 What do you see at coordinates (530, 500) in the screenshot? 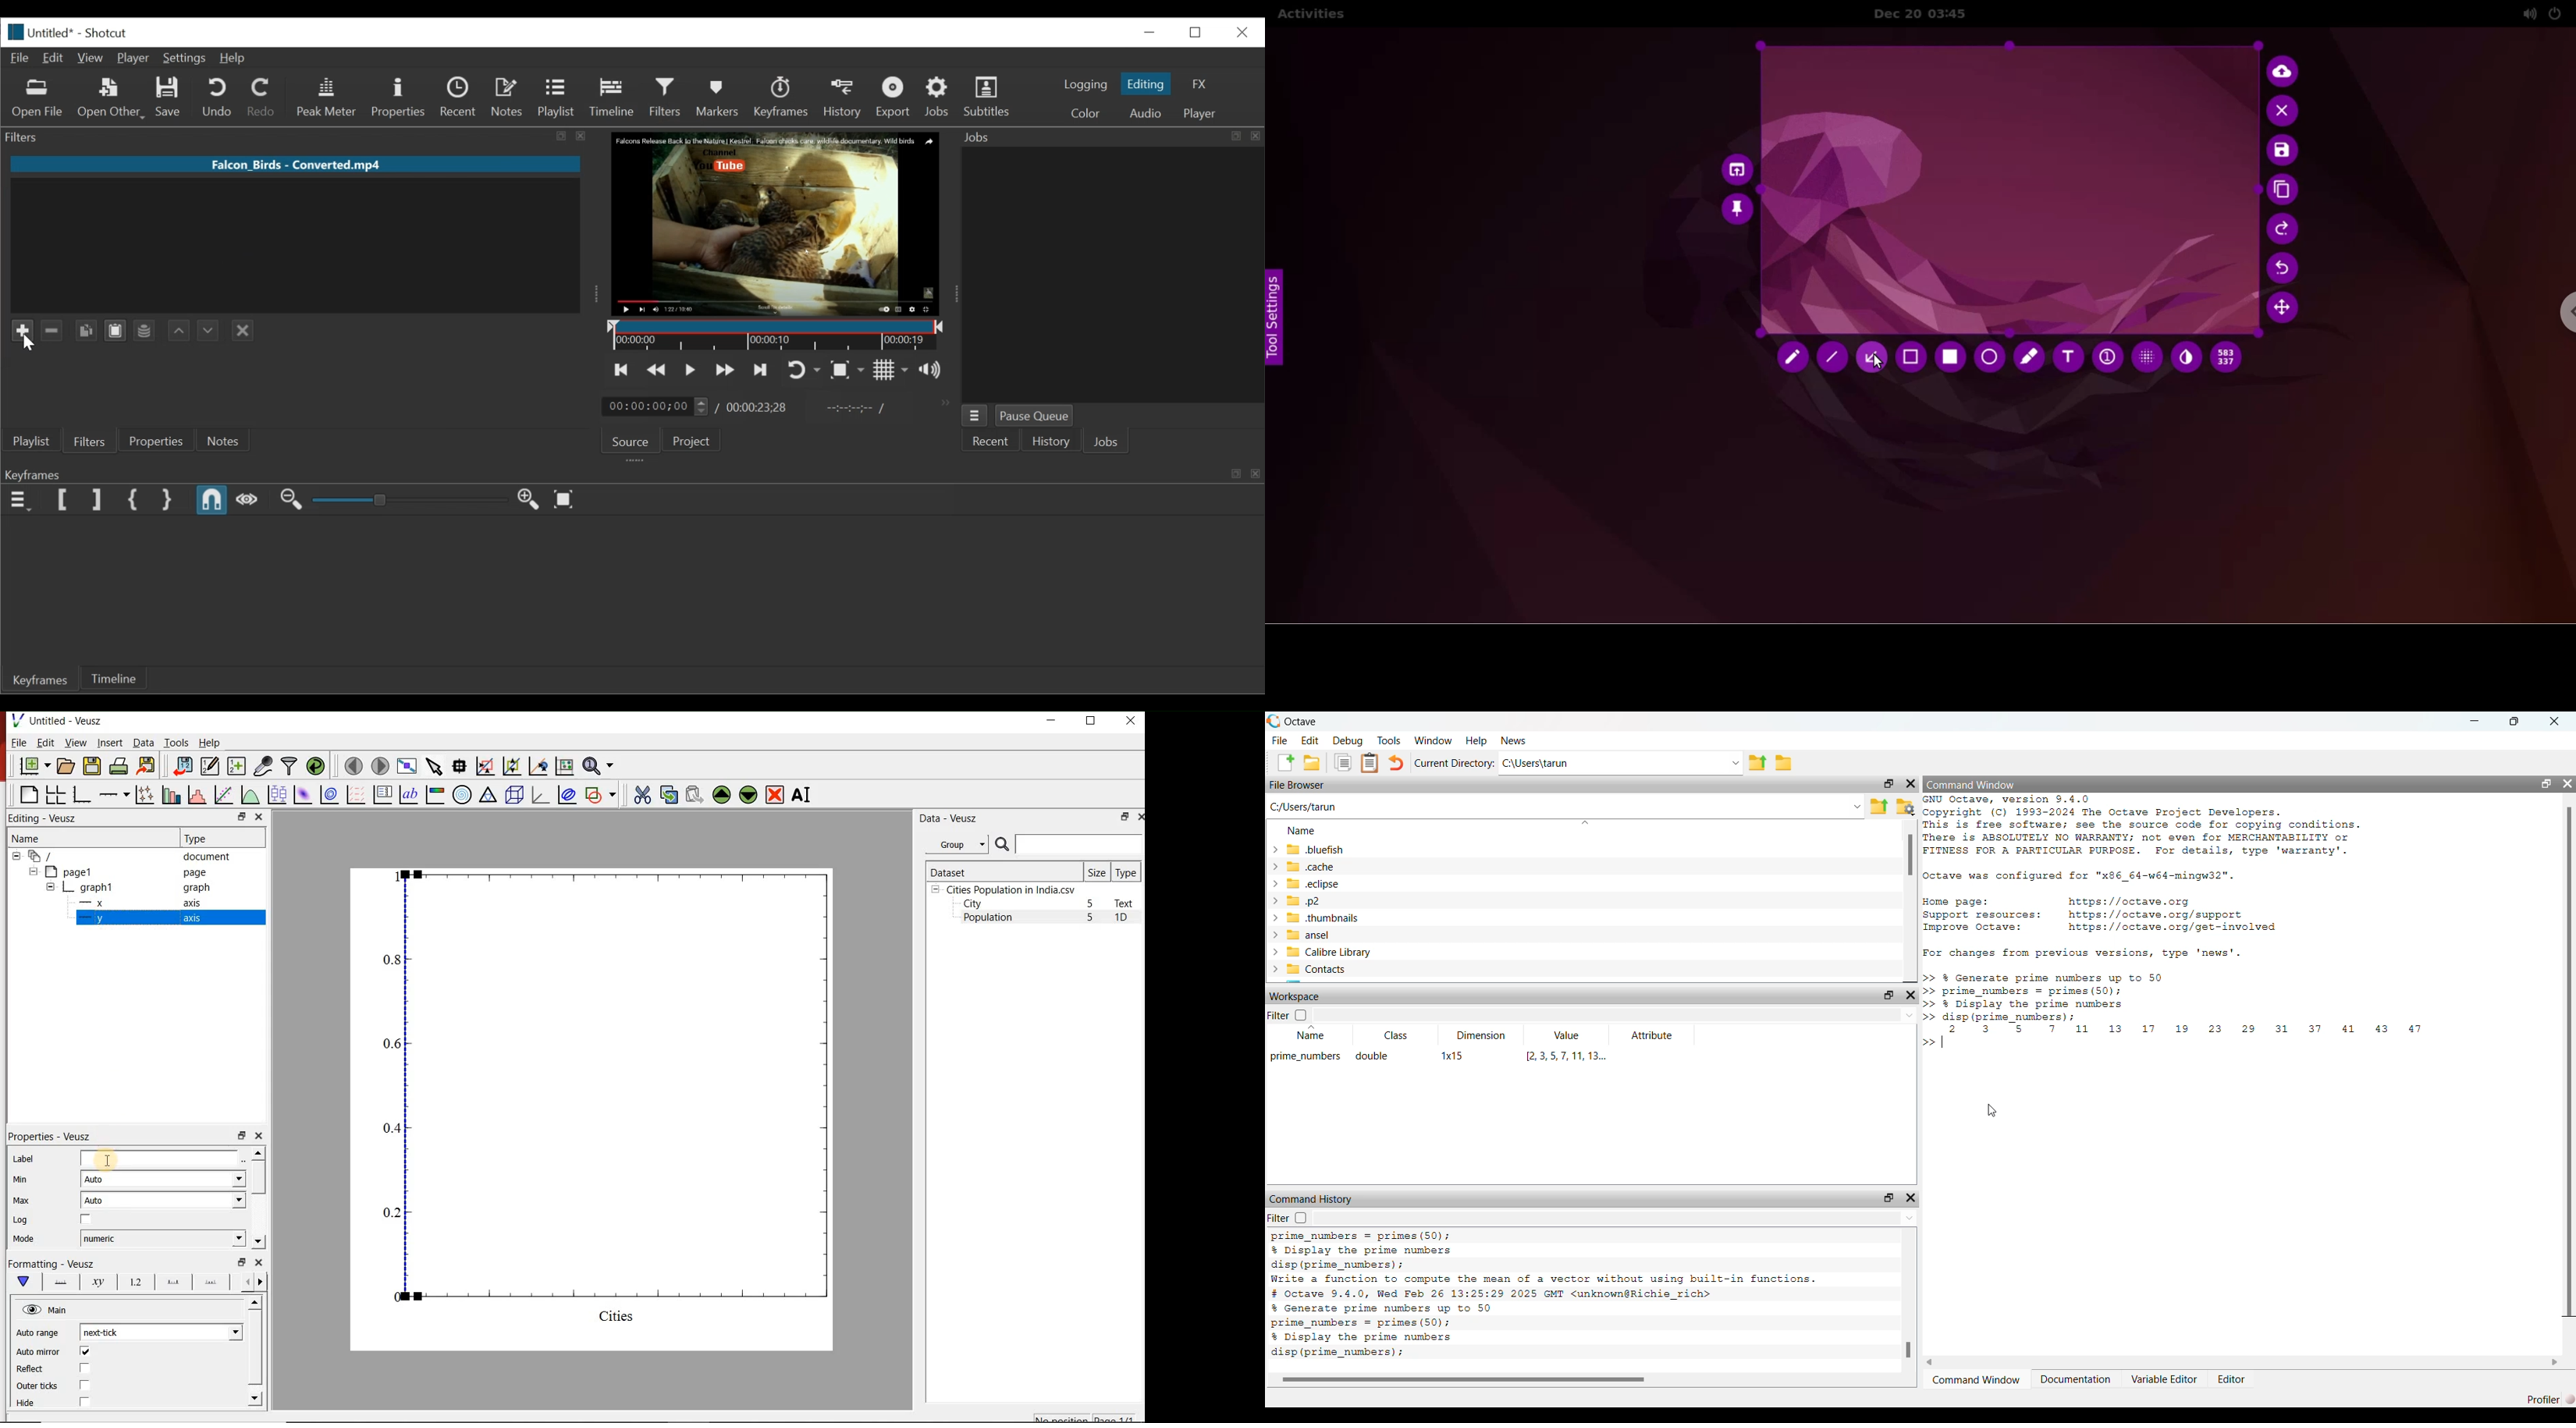
I see `Zoom keyframe out ` at bounding box center [530, 500].